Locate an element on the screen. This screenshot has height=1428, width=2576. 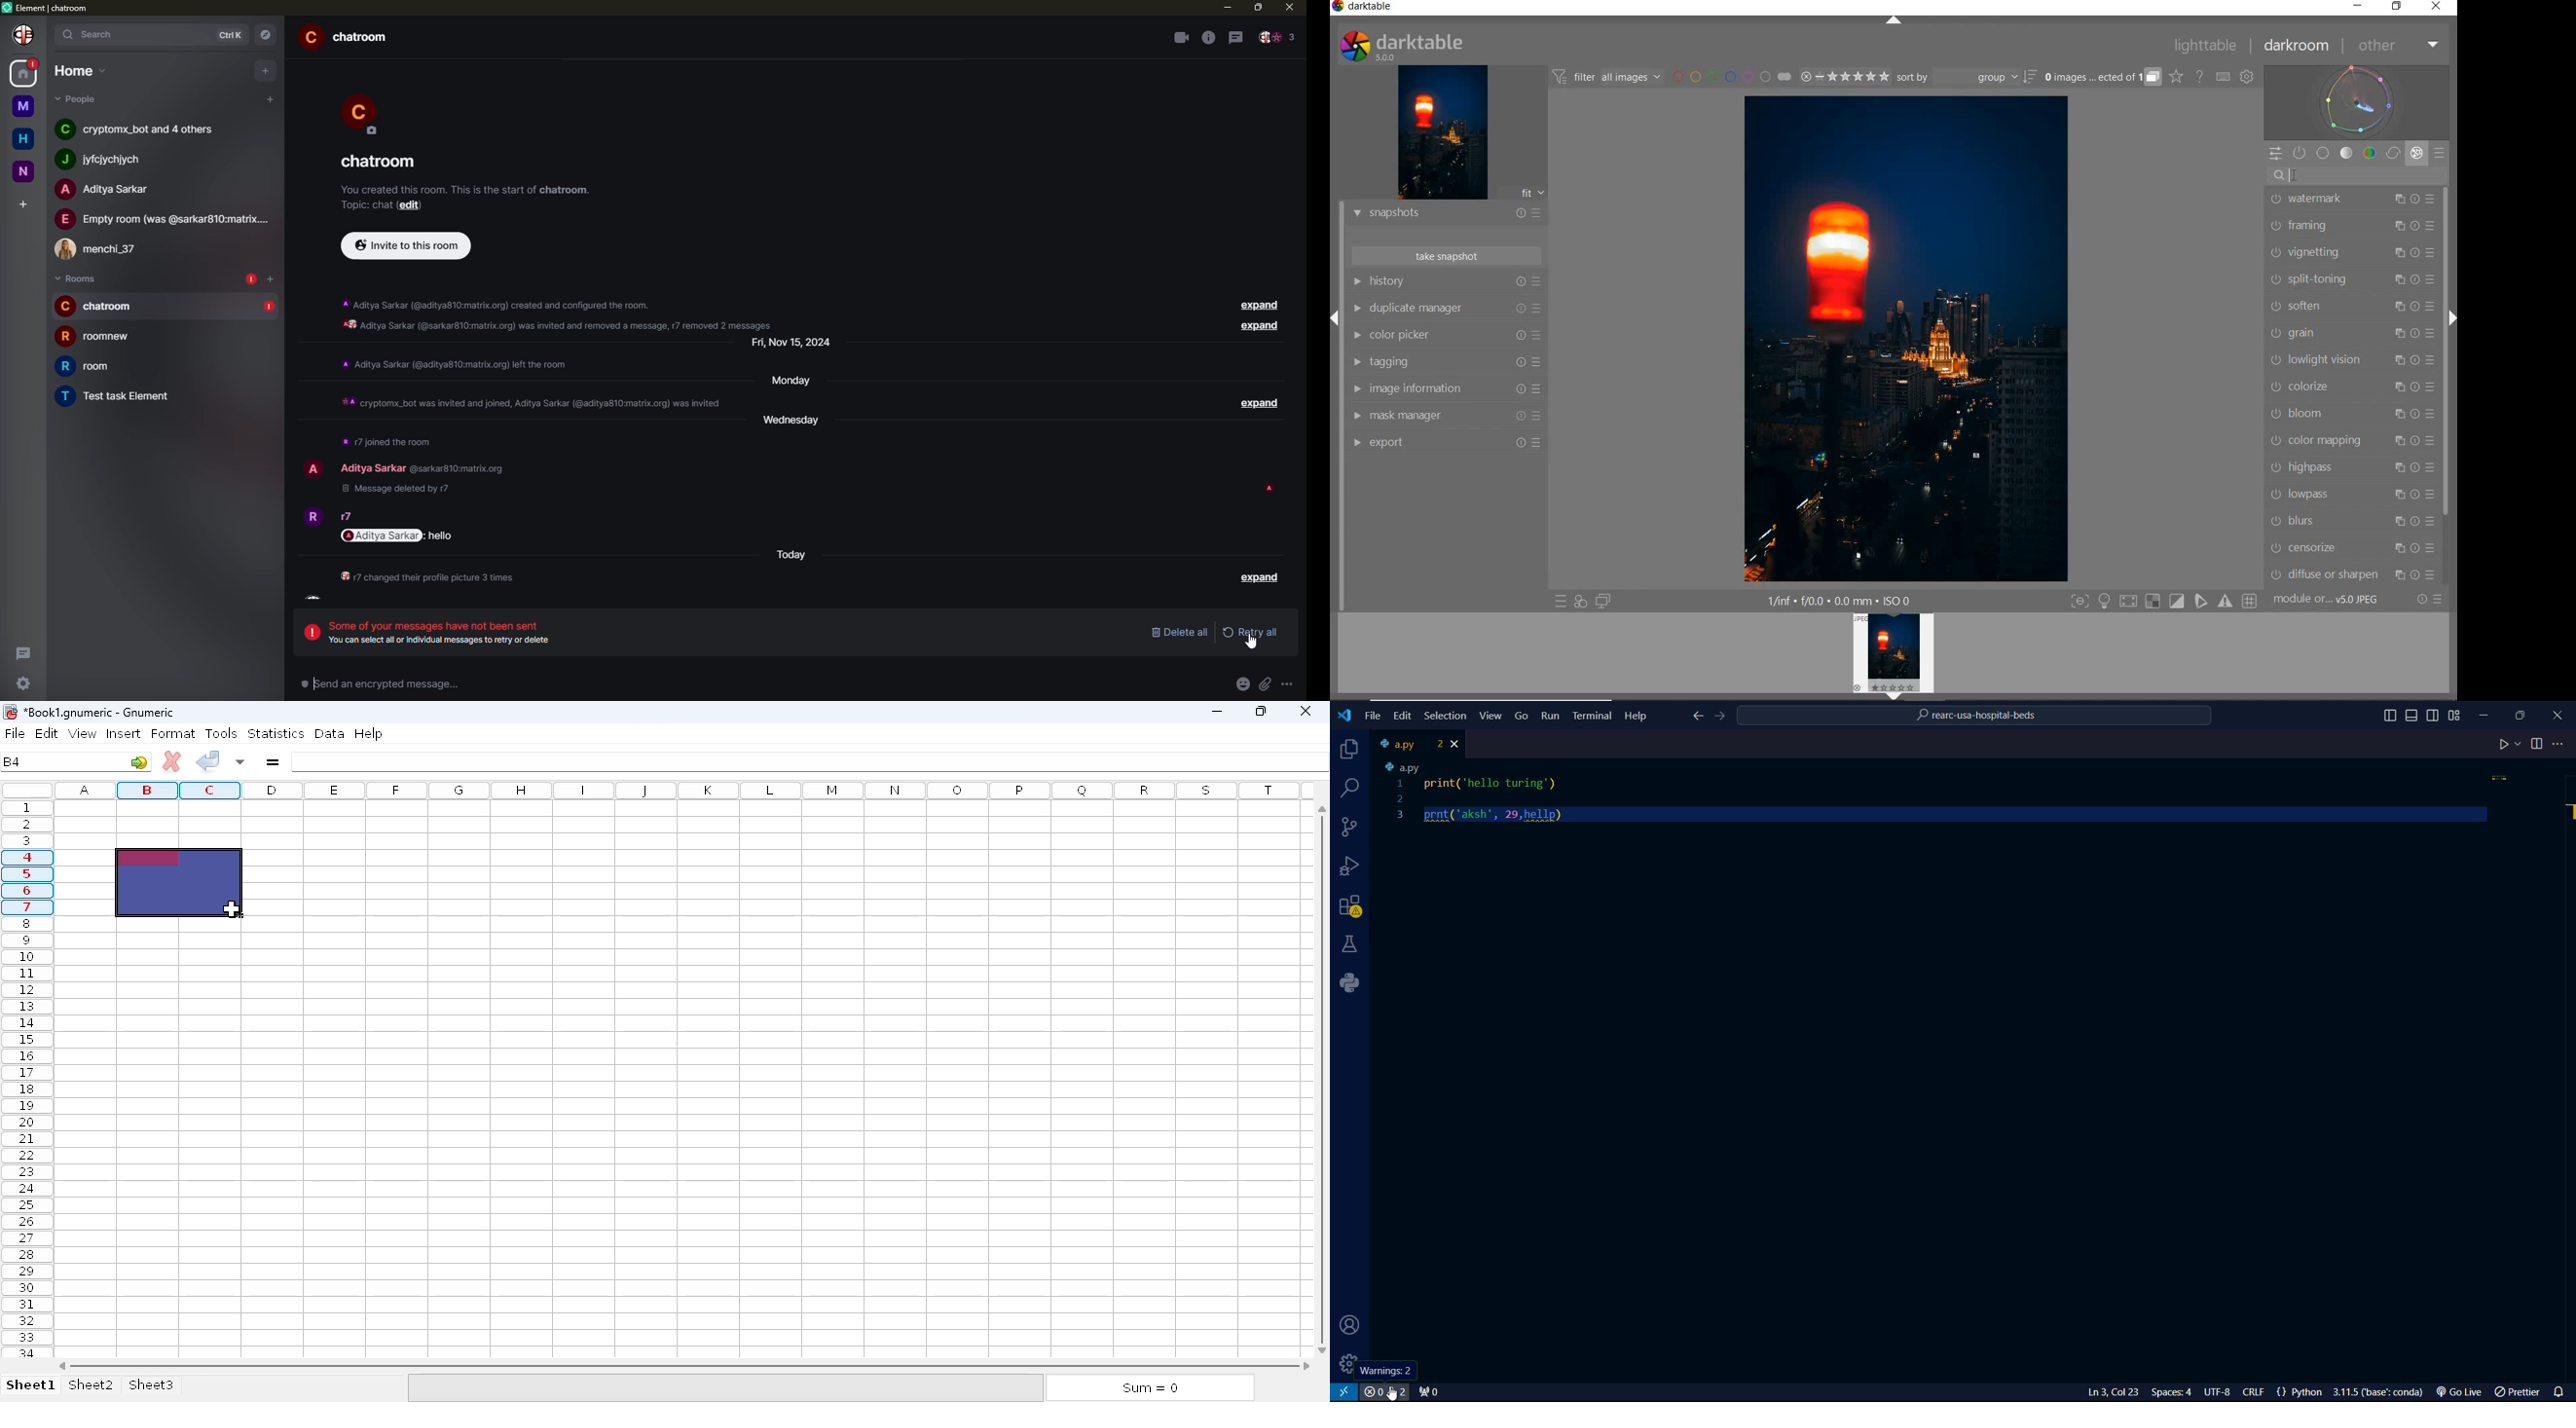
reset is located at coordinates (1521, 282).